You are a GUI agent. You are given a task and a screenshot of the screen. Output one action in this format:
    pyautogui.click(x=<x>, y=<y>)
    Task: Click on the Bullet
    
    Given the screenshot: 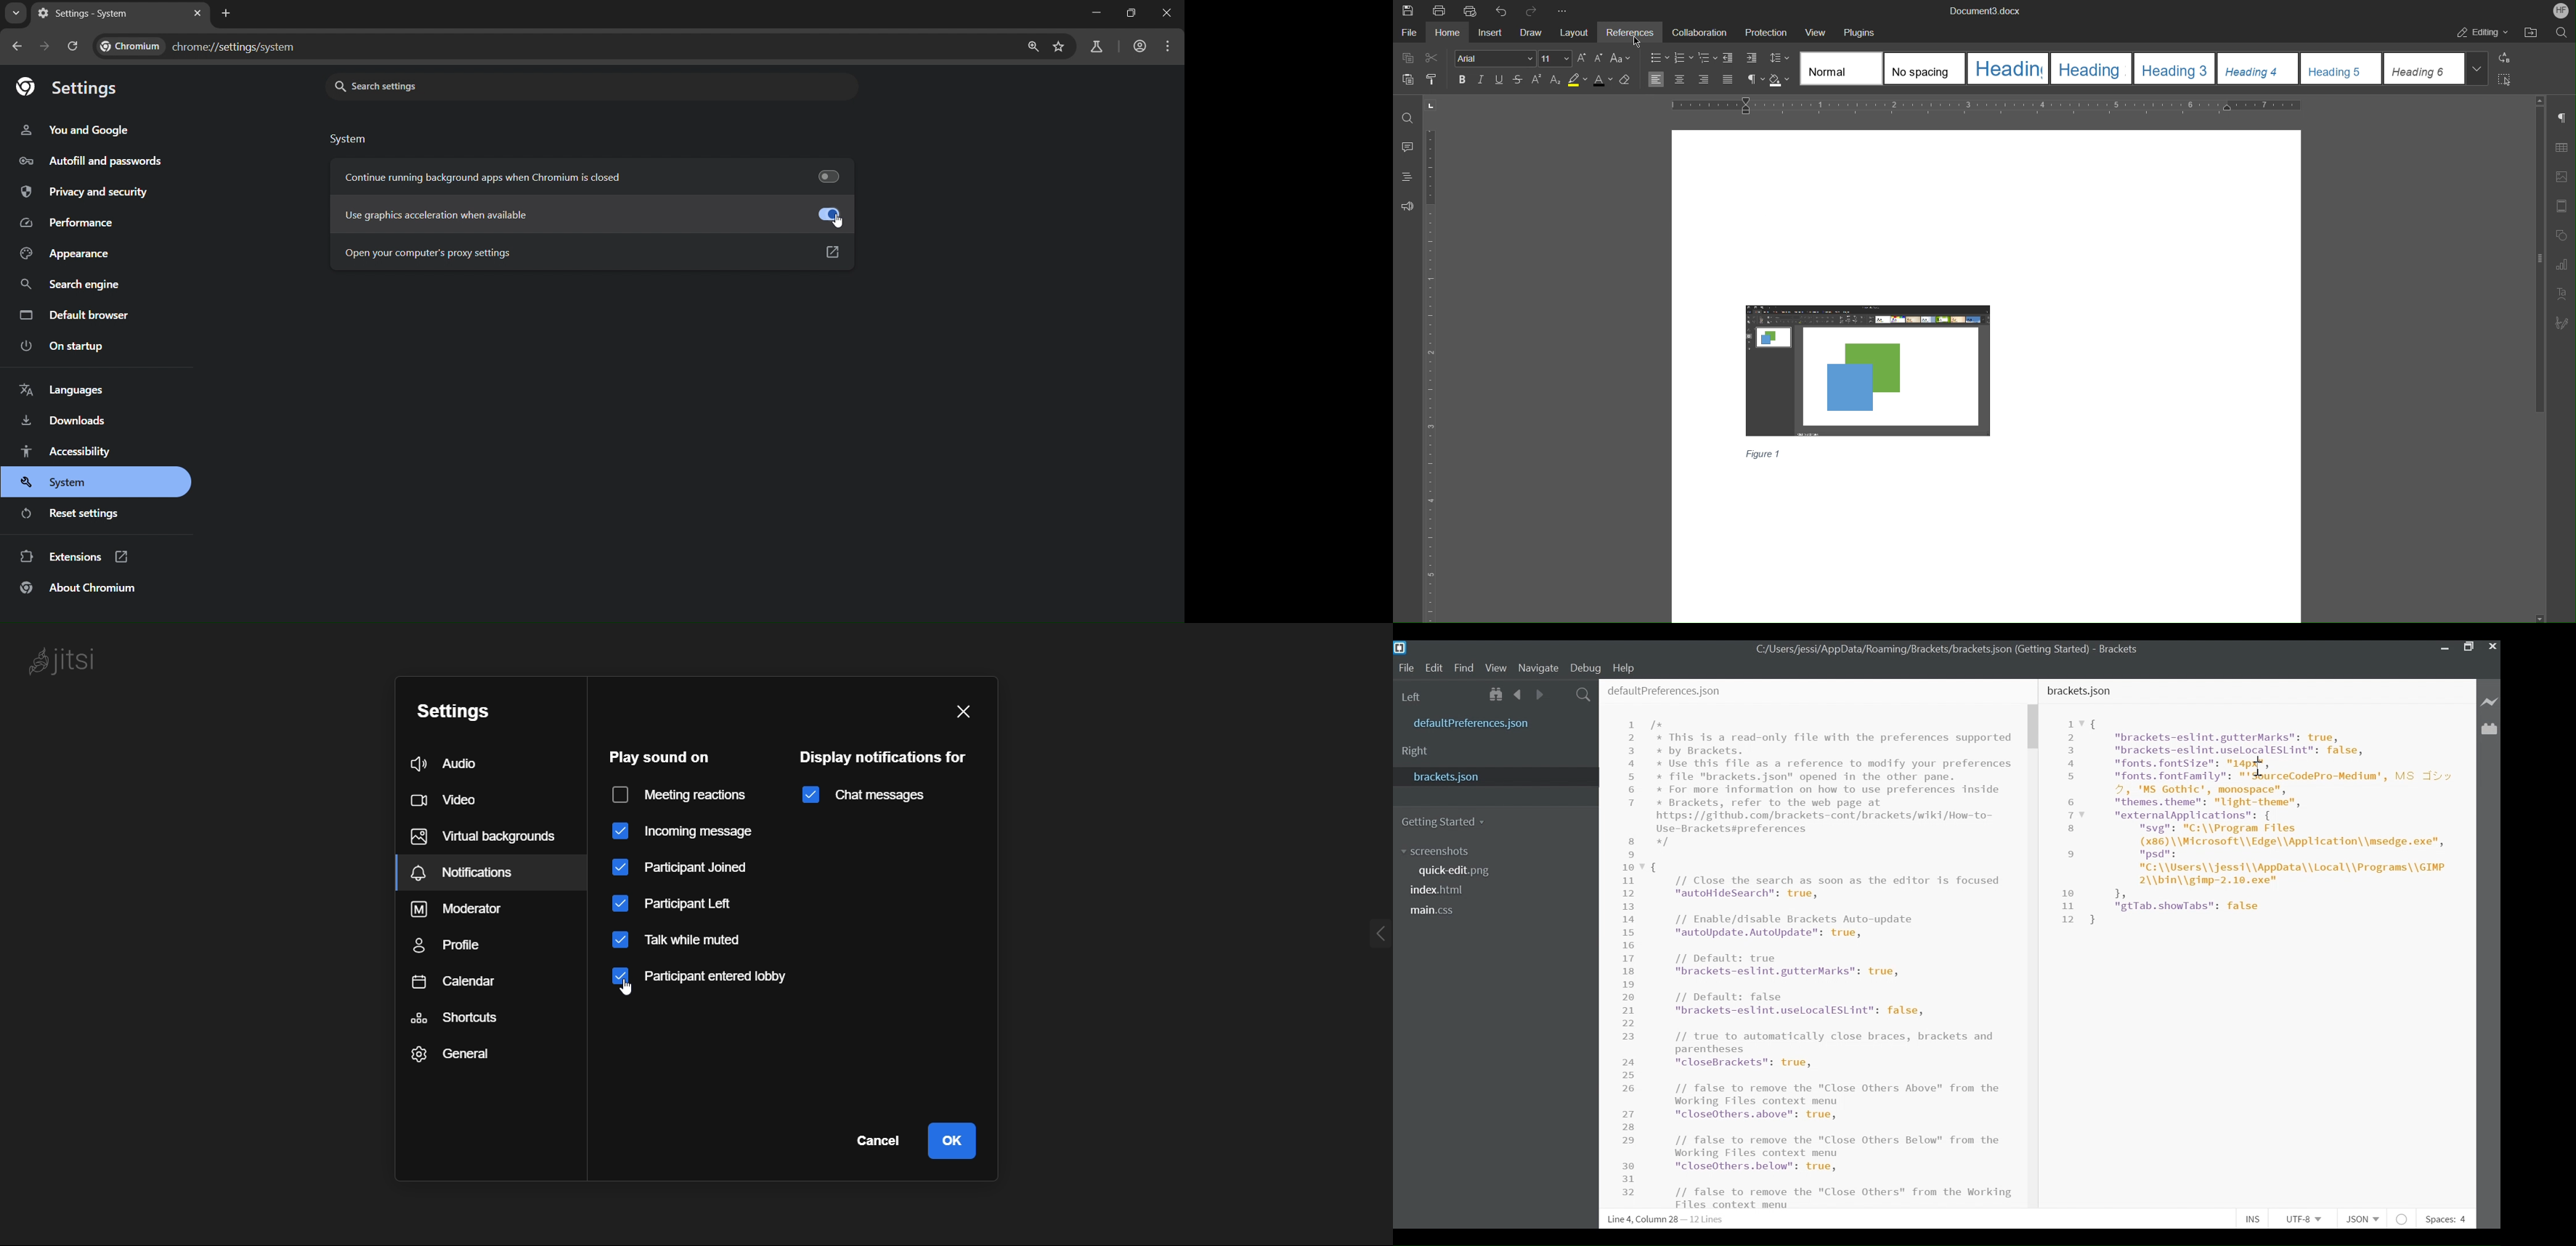 What is the action you would take?
    pyautogui.click(x=1655, y=58)
    